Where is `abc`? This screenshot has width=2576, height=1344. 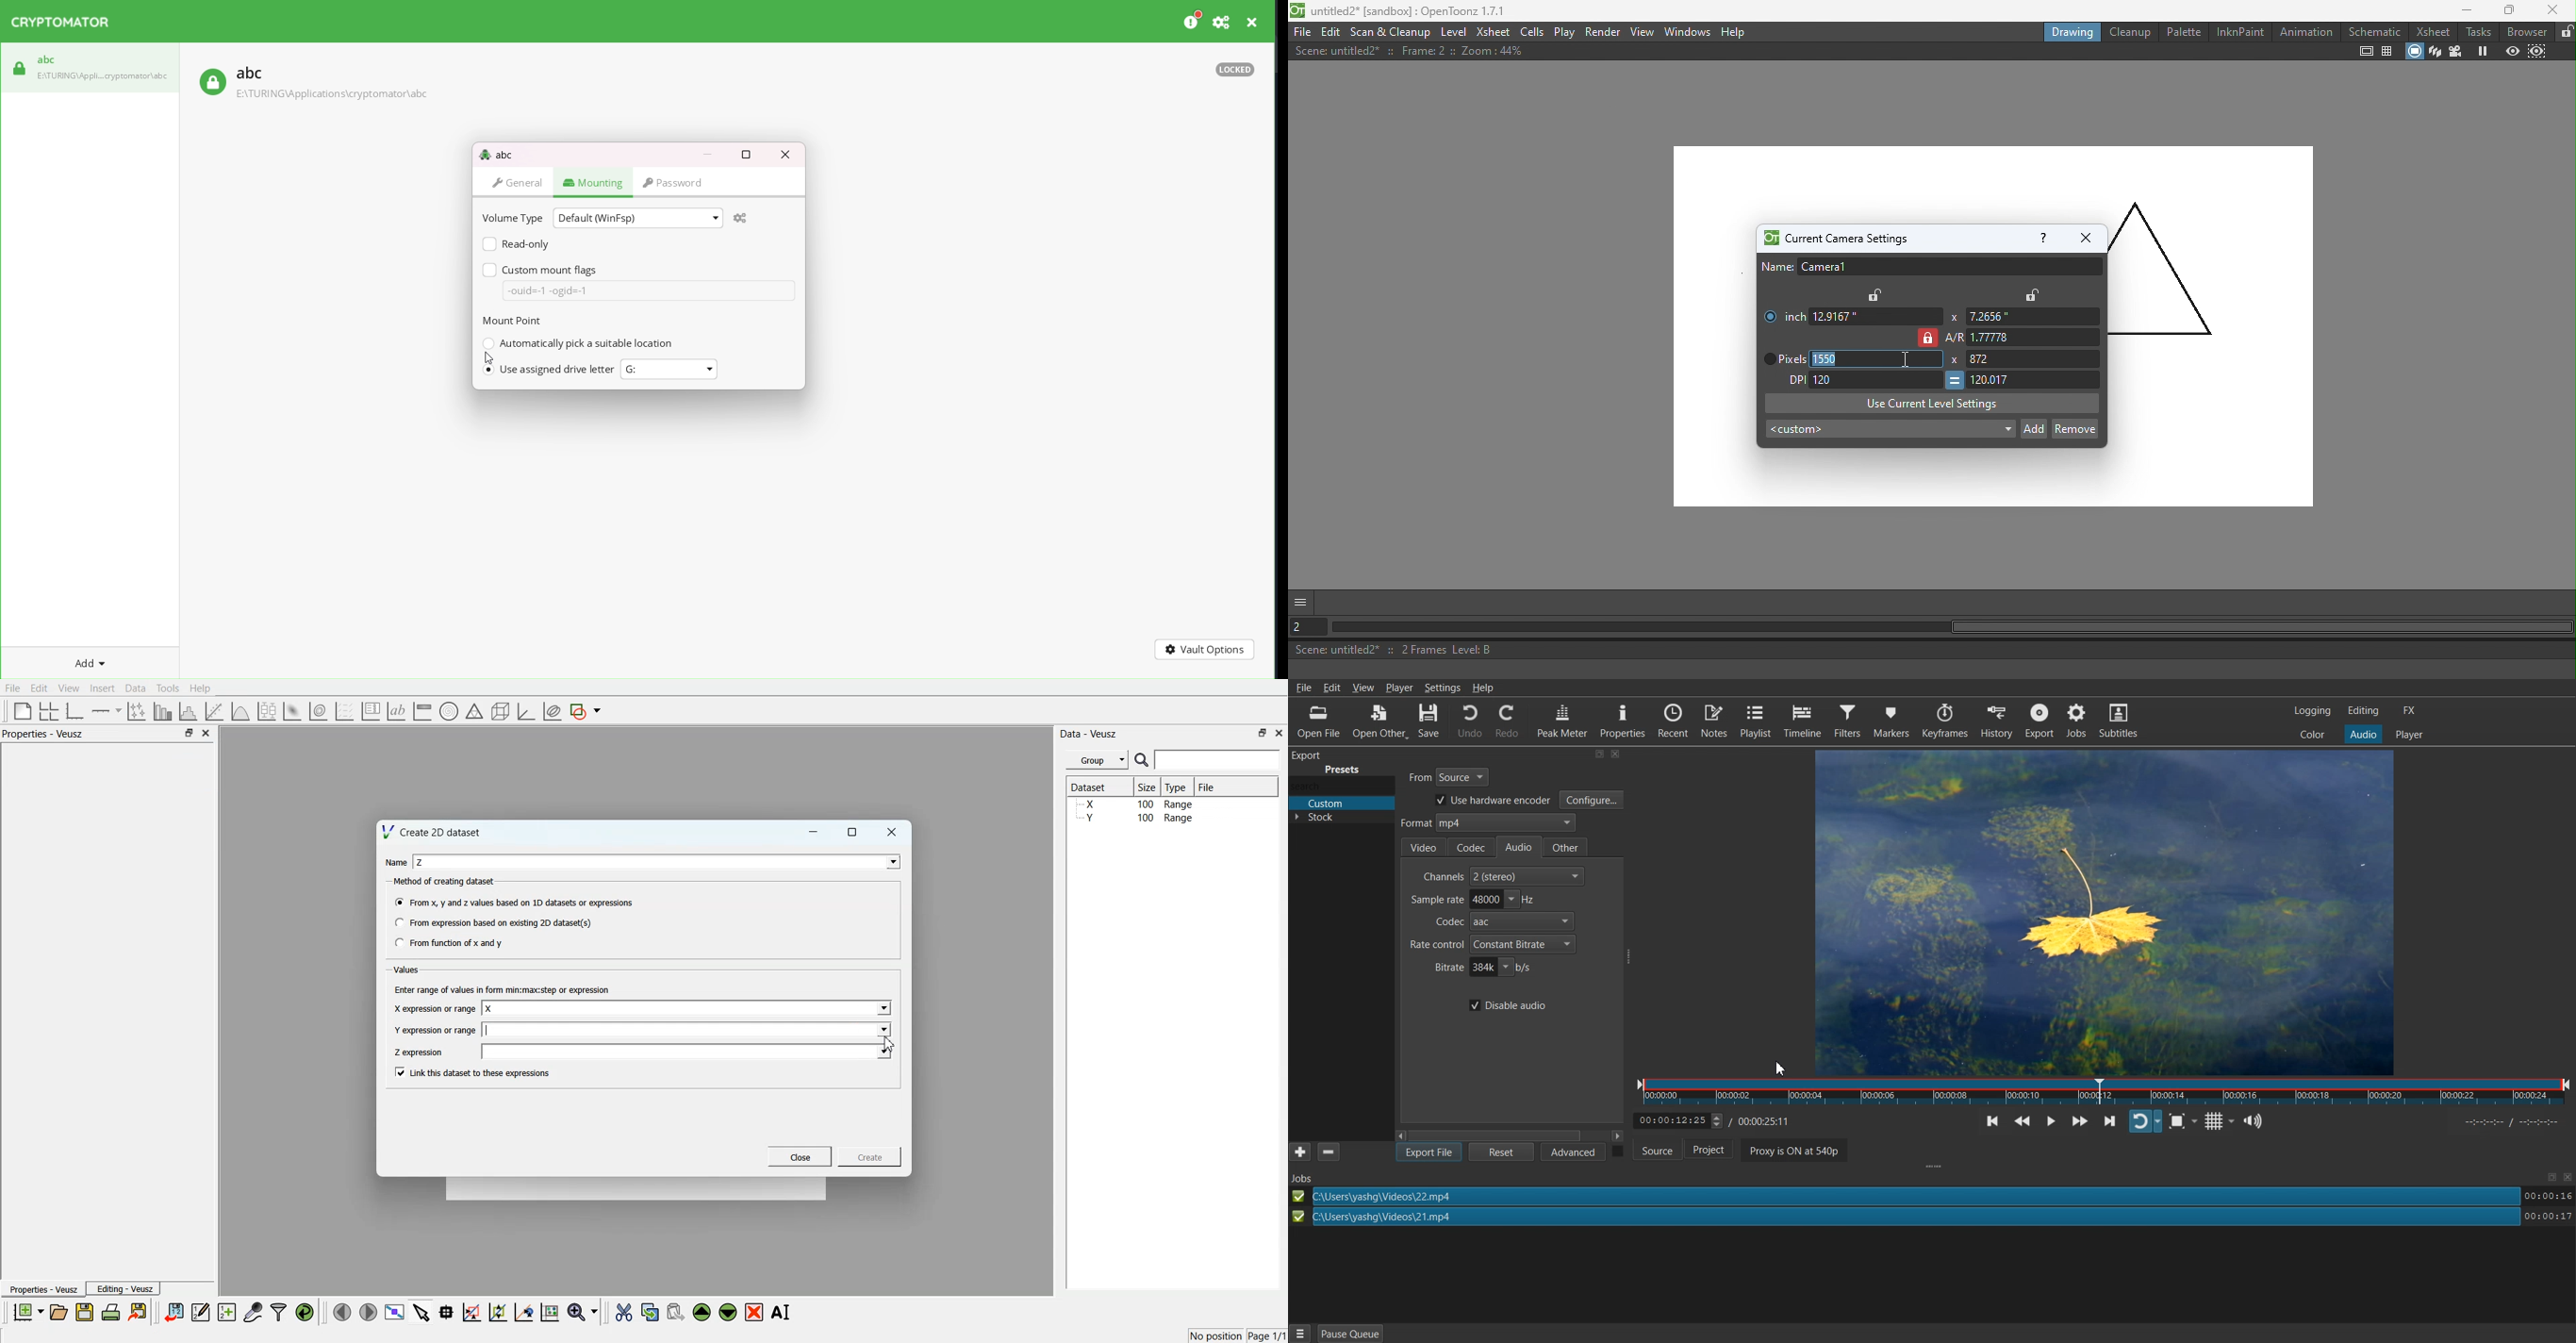 abc is located at coordinates (496, 153).